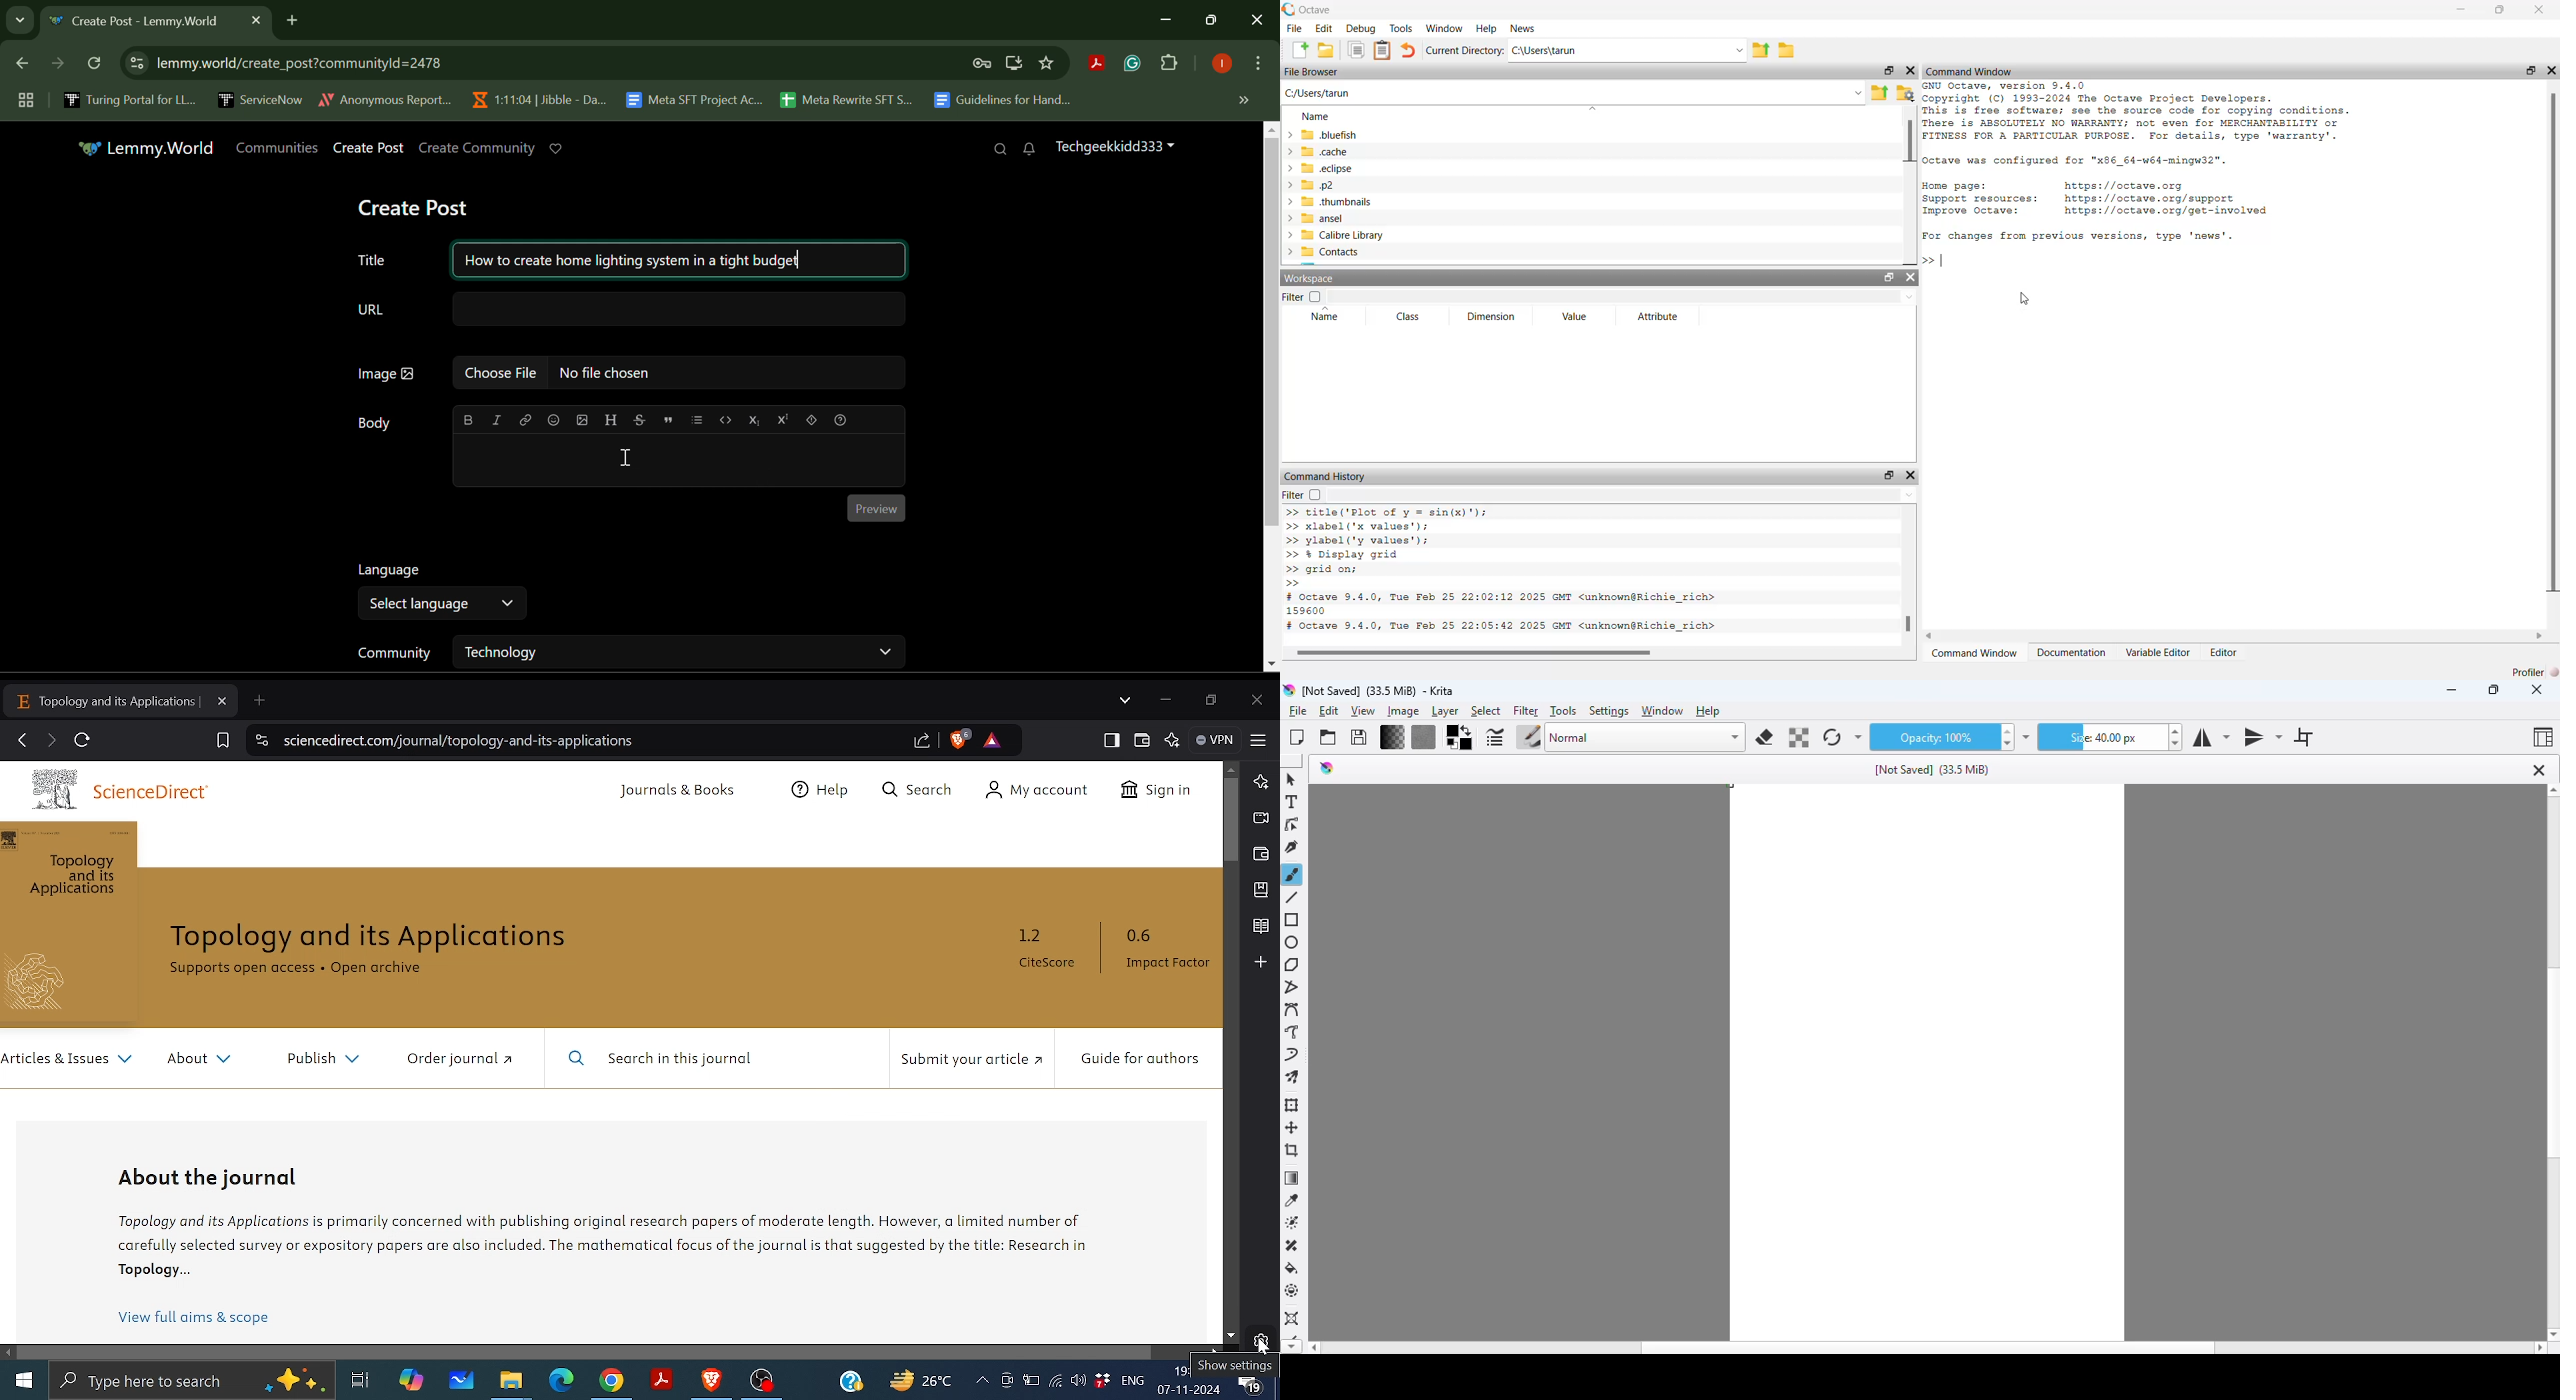 Image resolution: width=2576 pixels, height=1400 pixels. What do you see at coordinates (1292, 1319) in the screenshot?
I see `assistant tool` at bounding box center [1292, 1319].